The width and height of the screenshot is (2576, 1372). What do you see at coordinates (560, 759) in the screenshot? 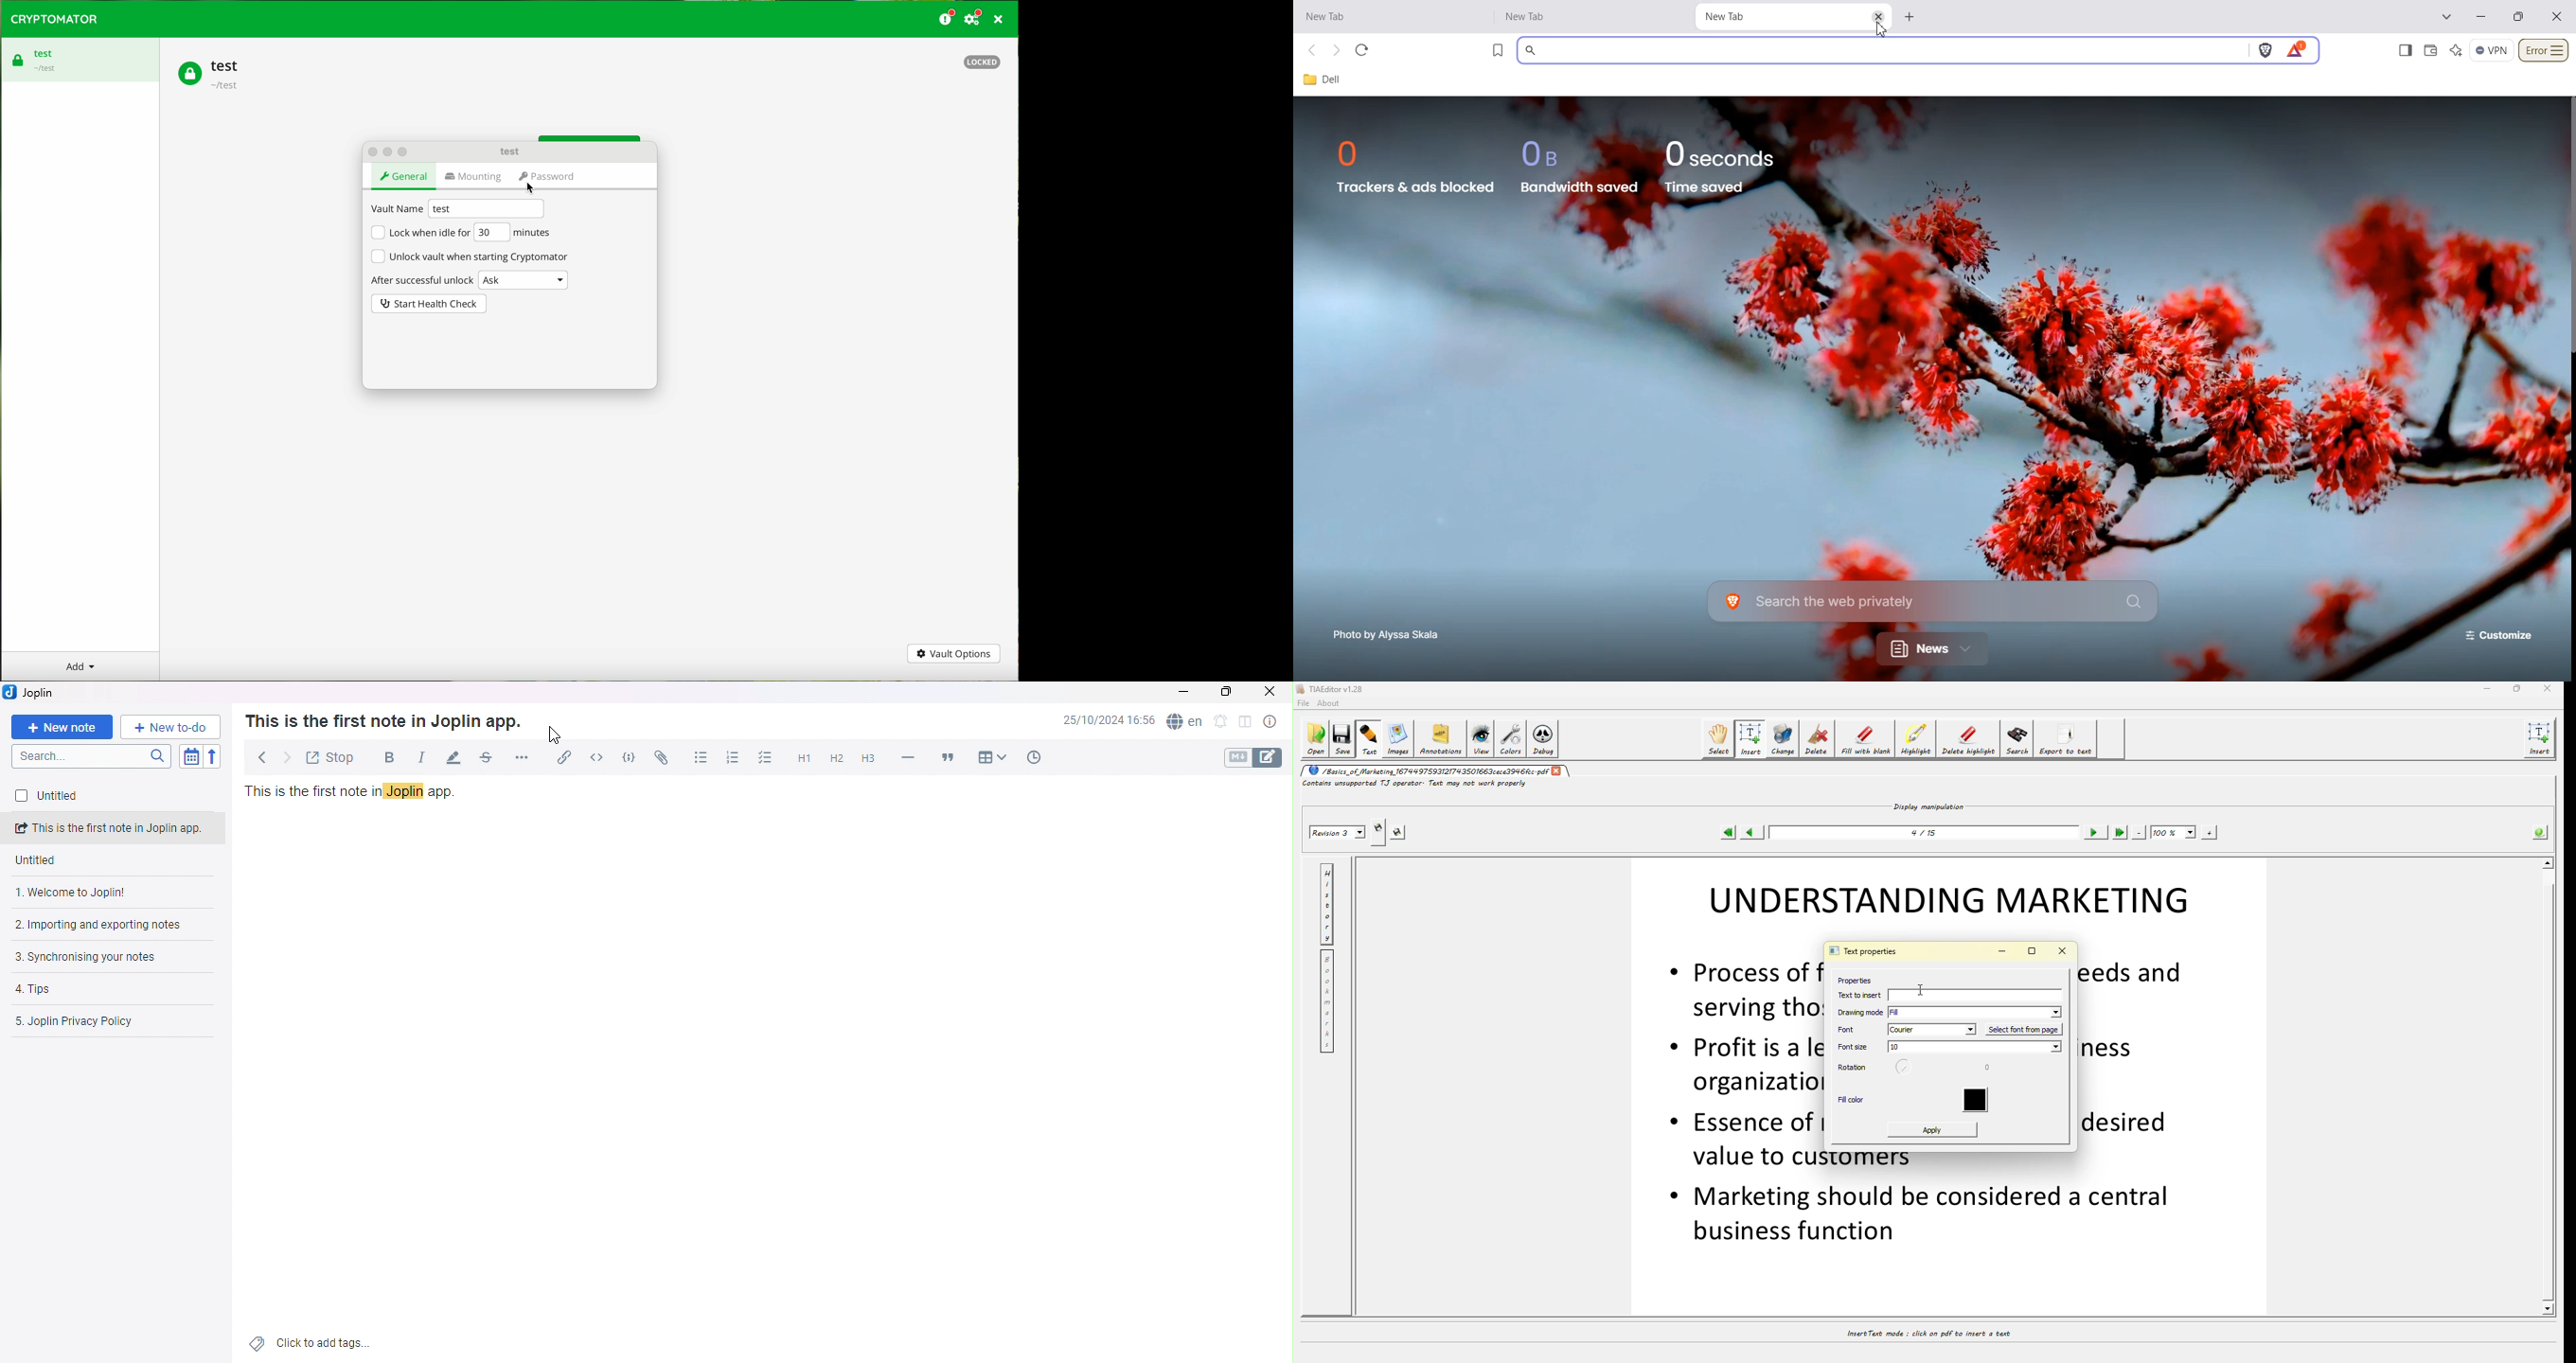
I see `Insert/edit link` at bounding box center [560, 759].